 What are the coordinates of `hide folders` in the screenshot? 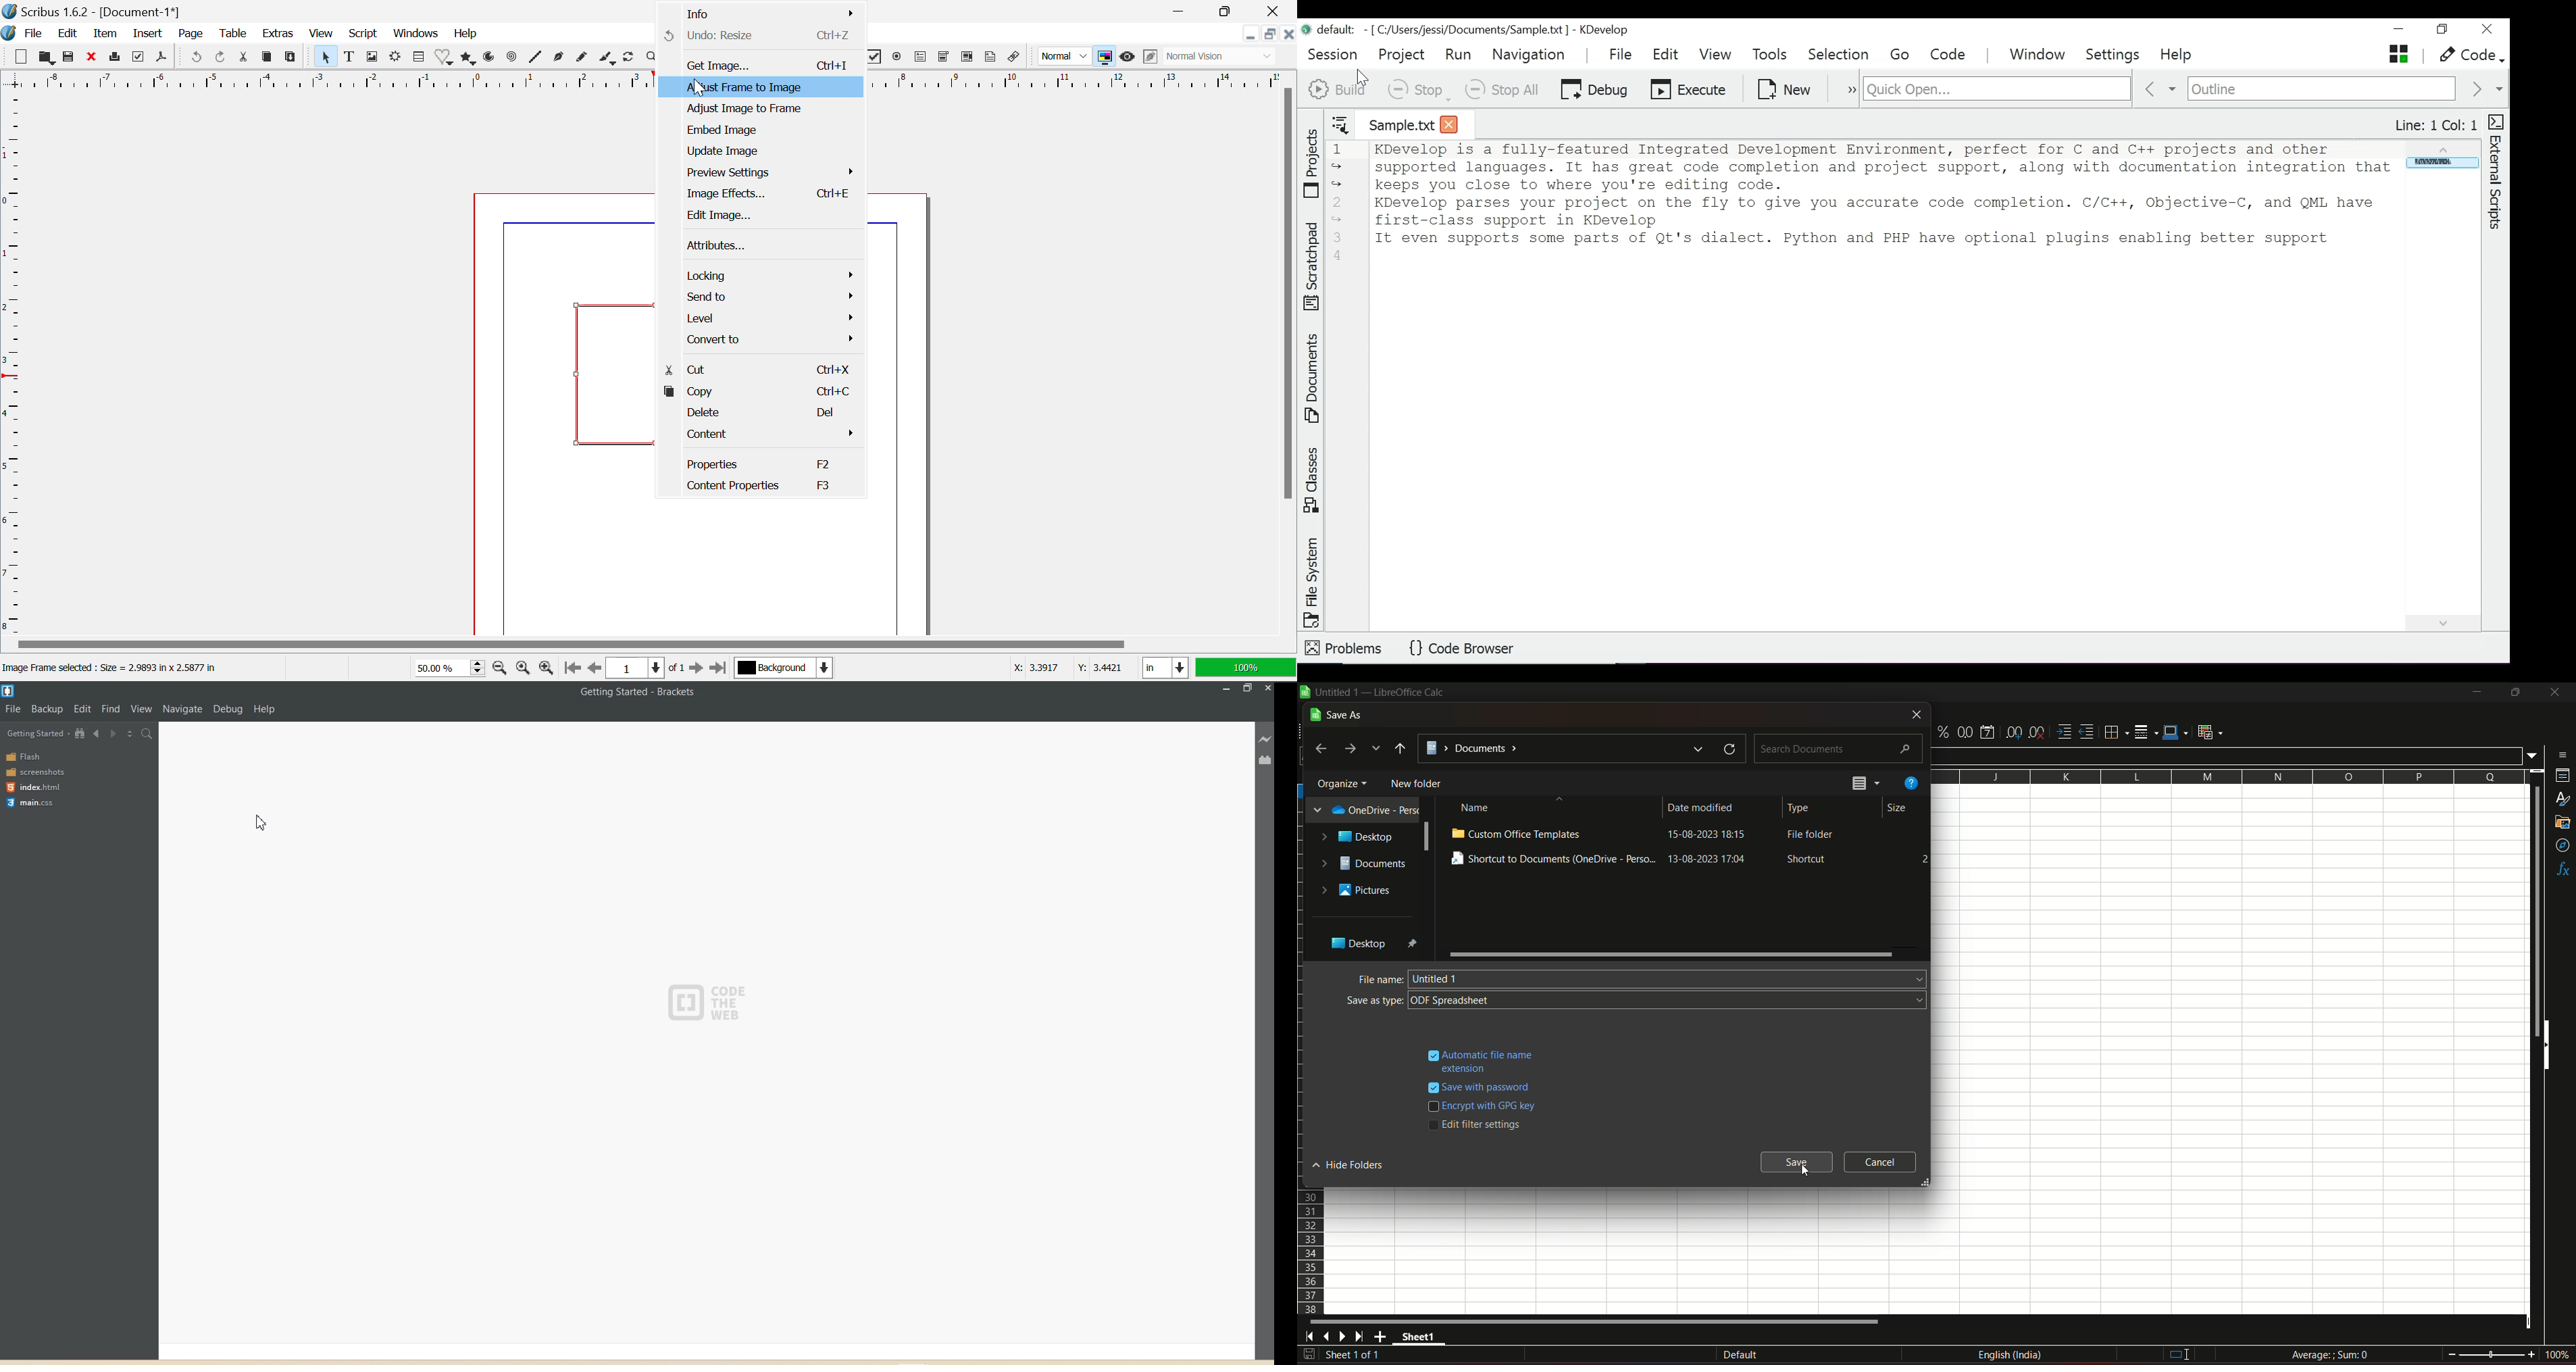 It's located at (1352, 1166).